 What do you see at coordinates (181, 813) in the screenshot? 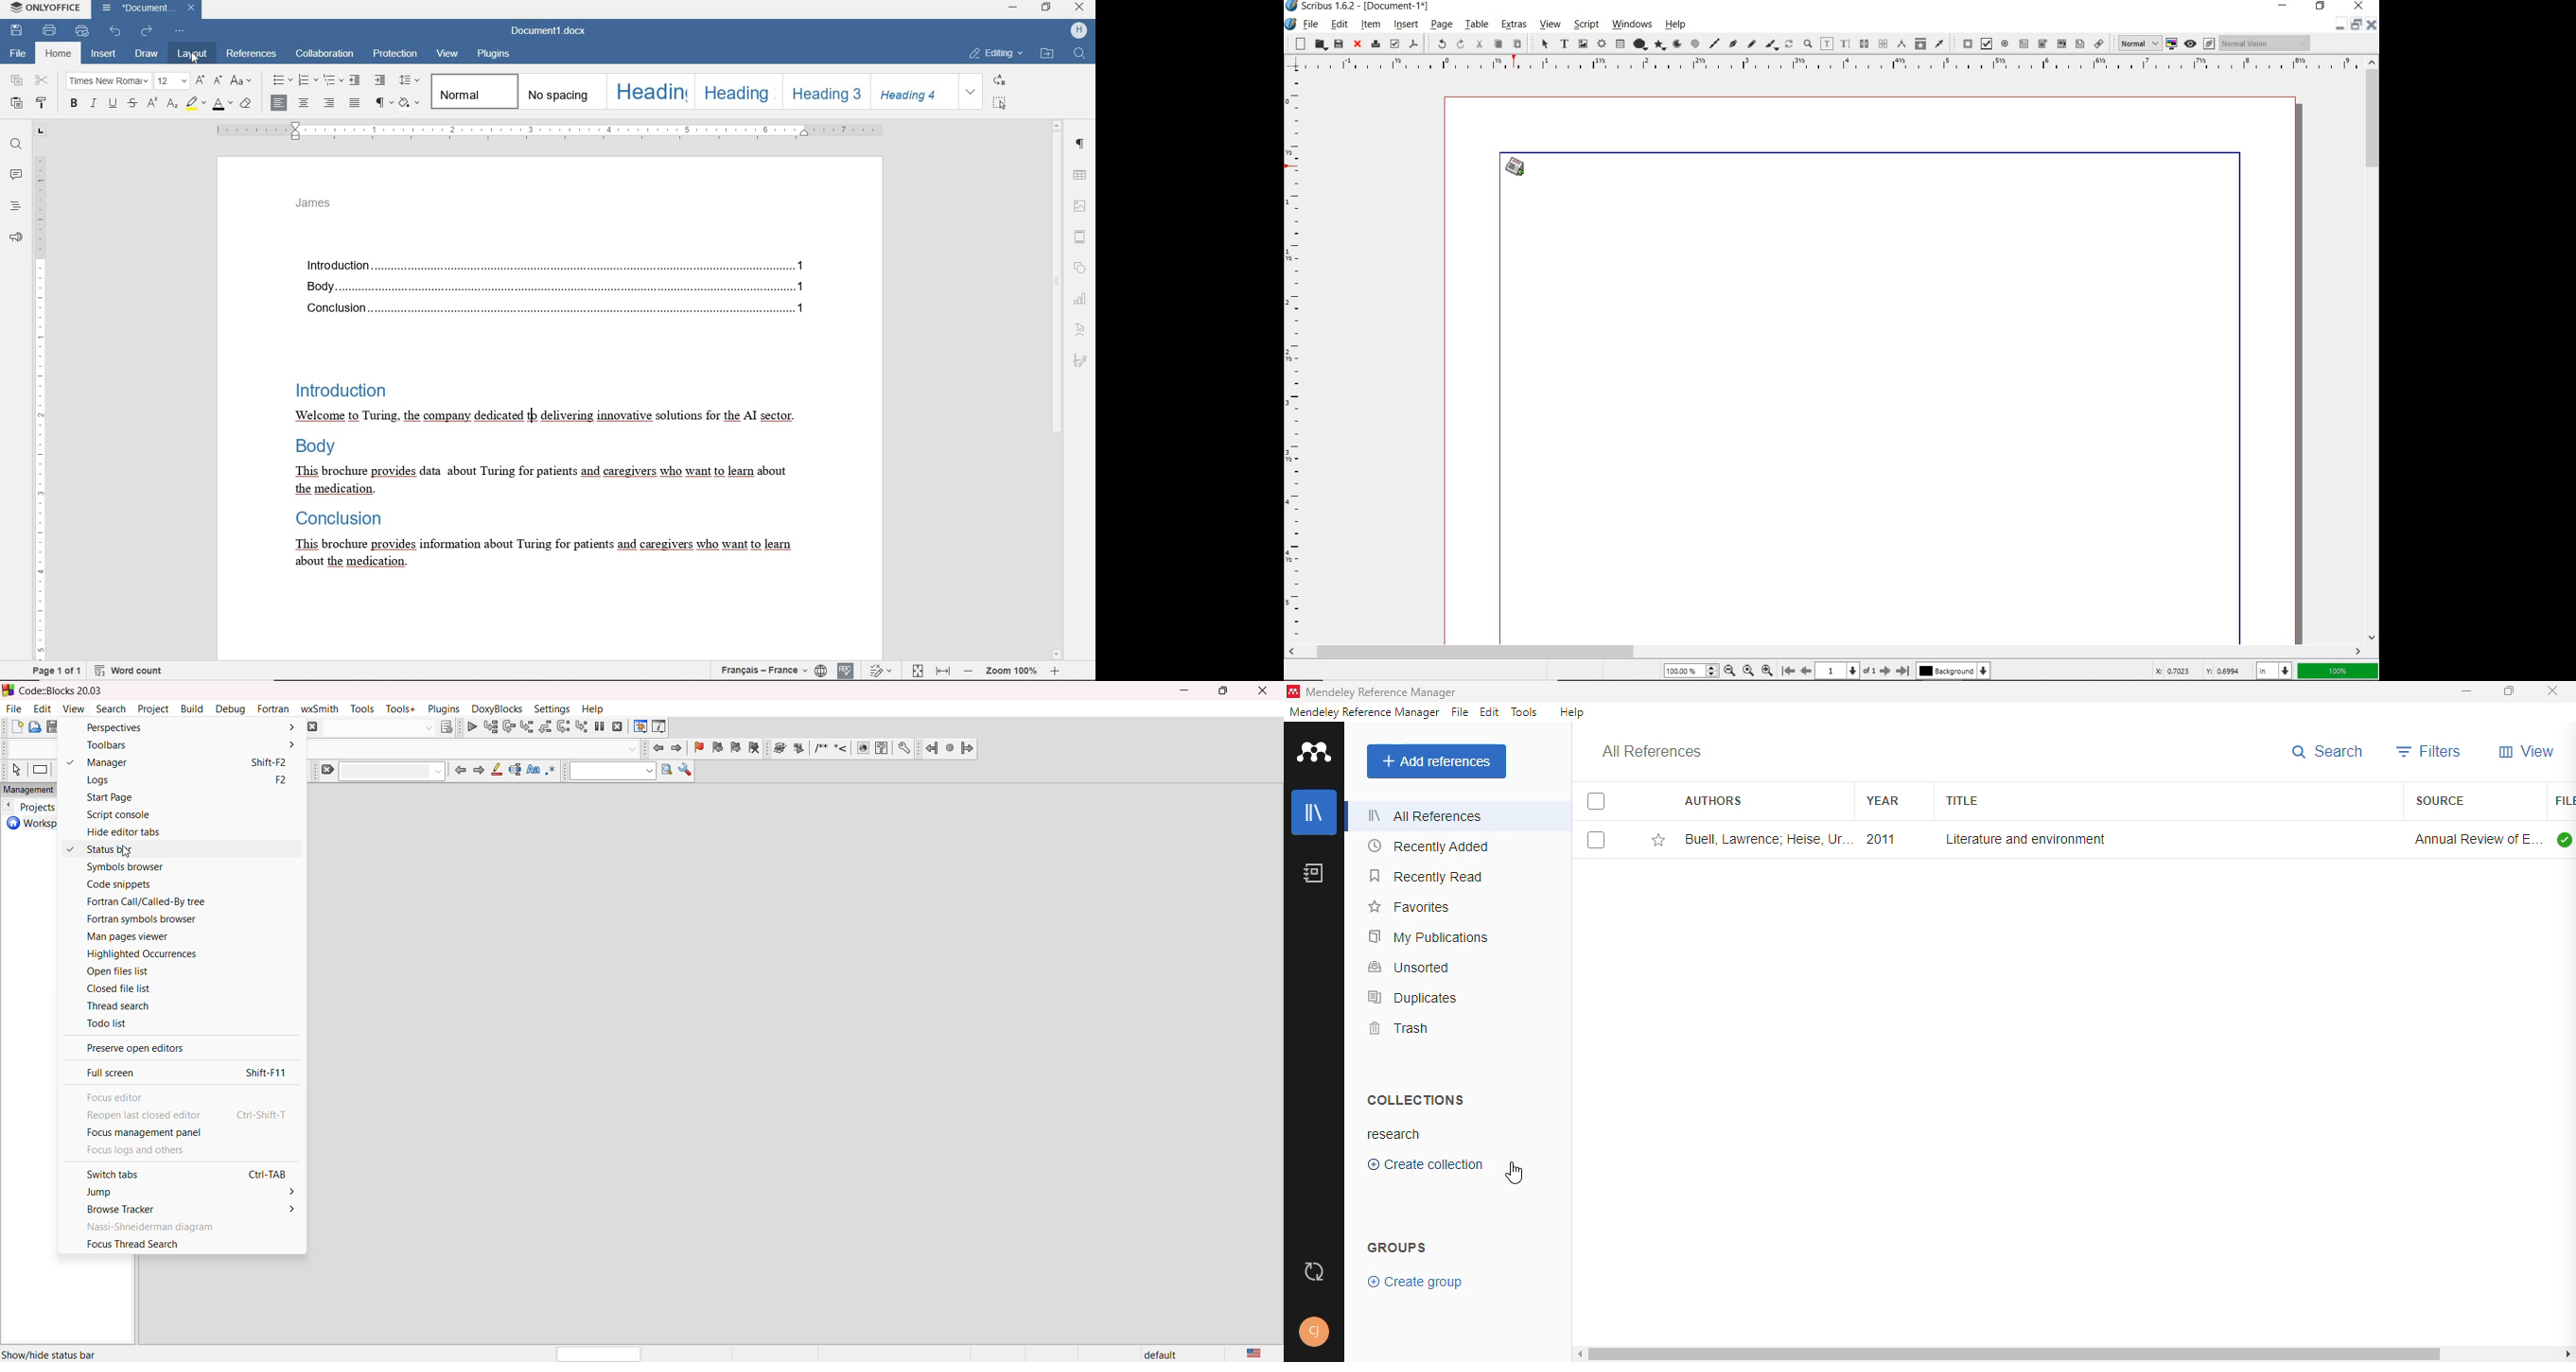
I see `script console` at bounding box center [181, 813].